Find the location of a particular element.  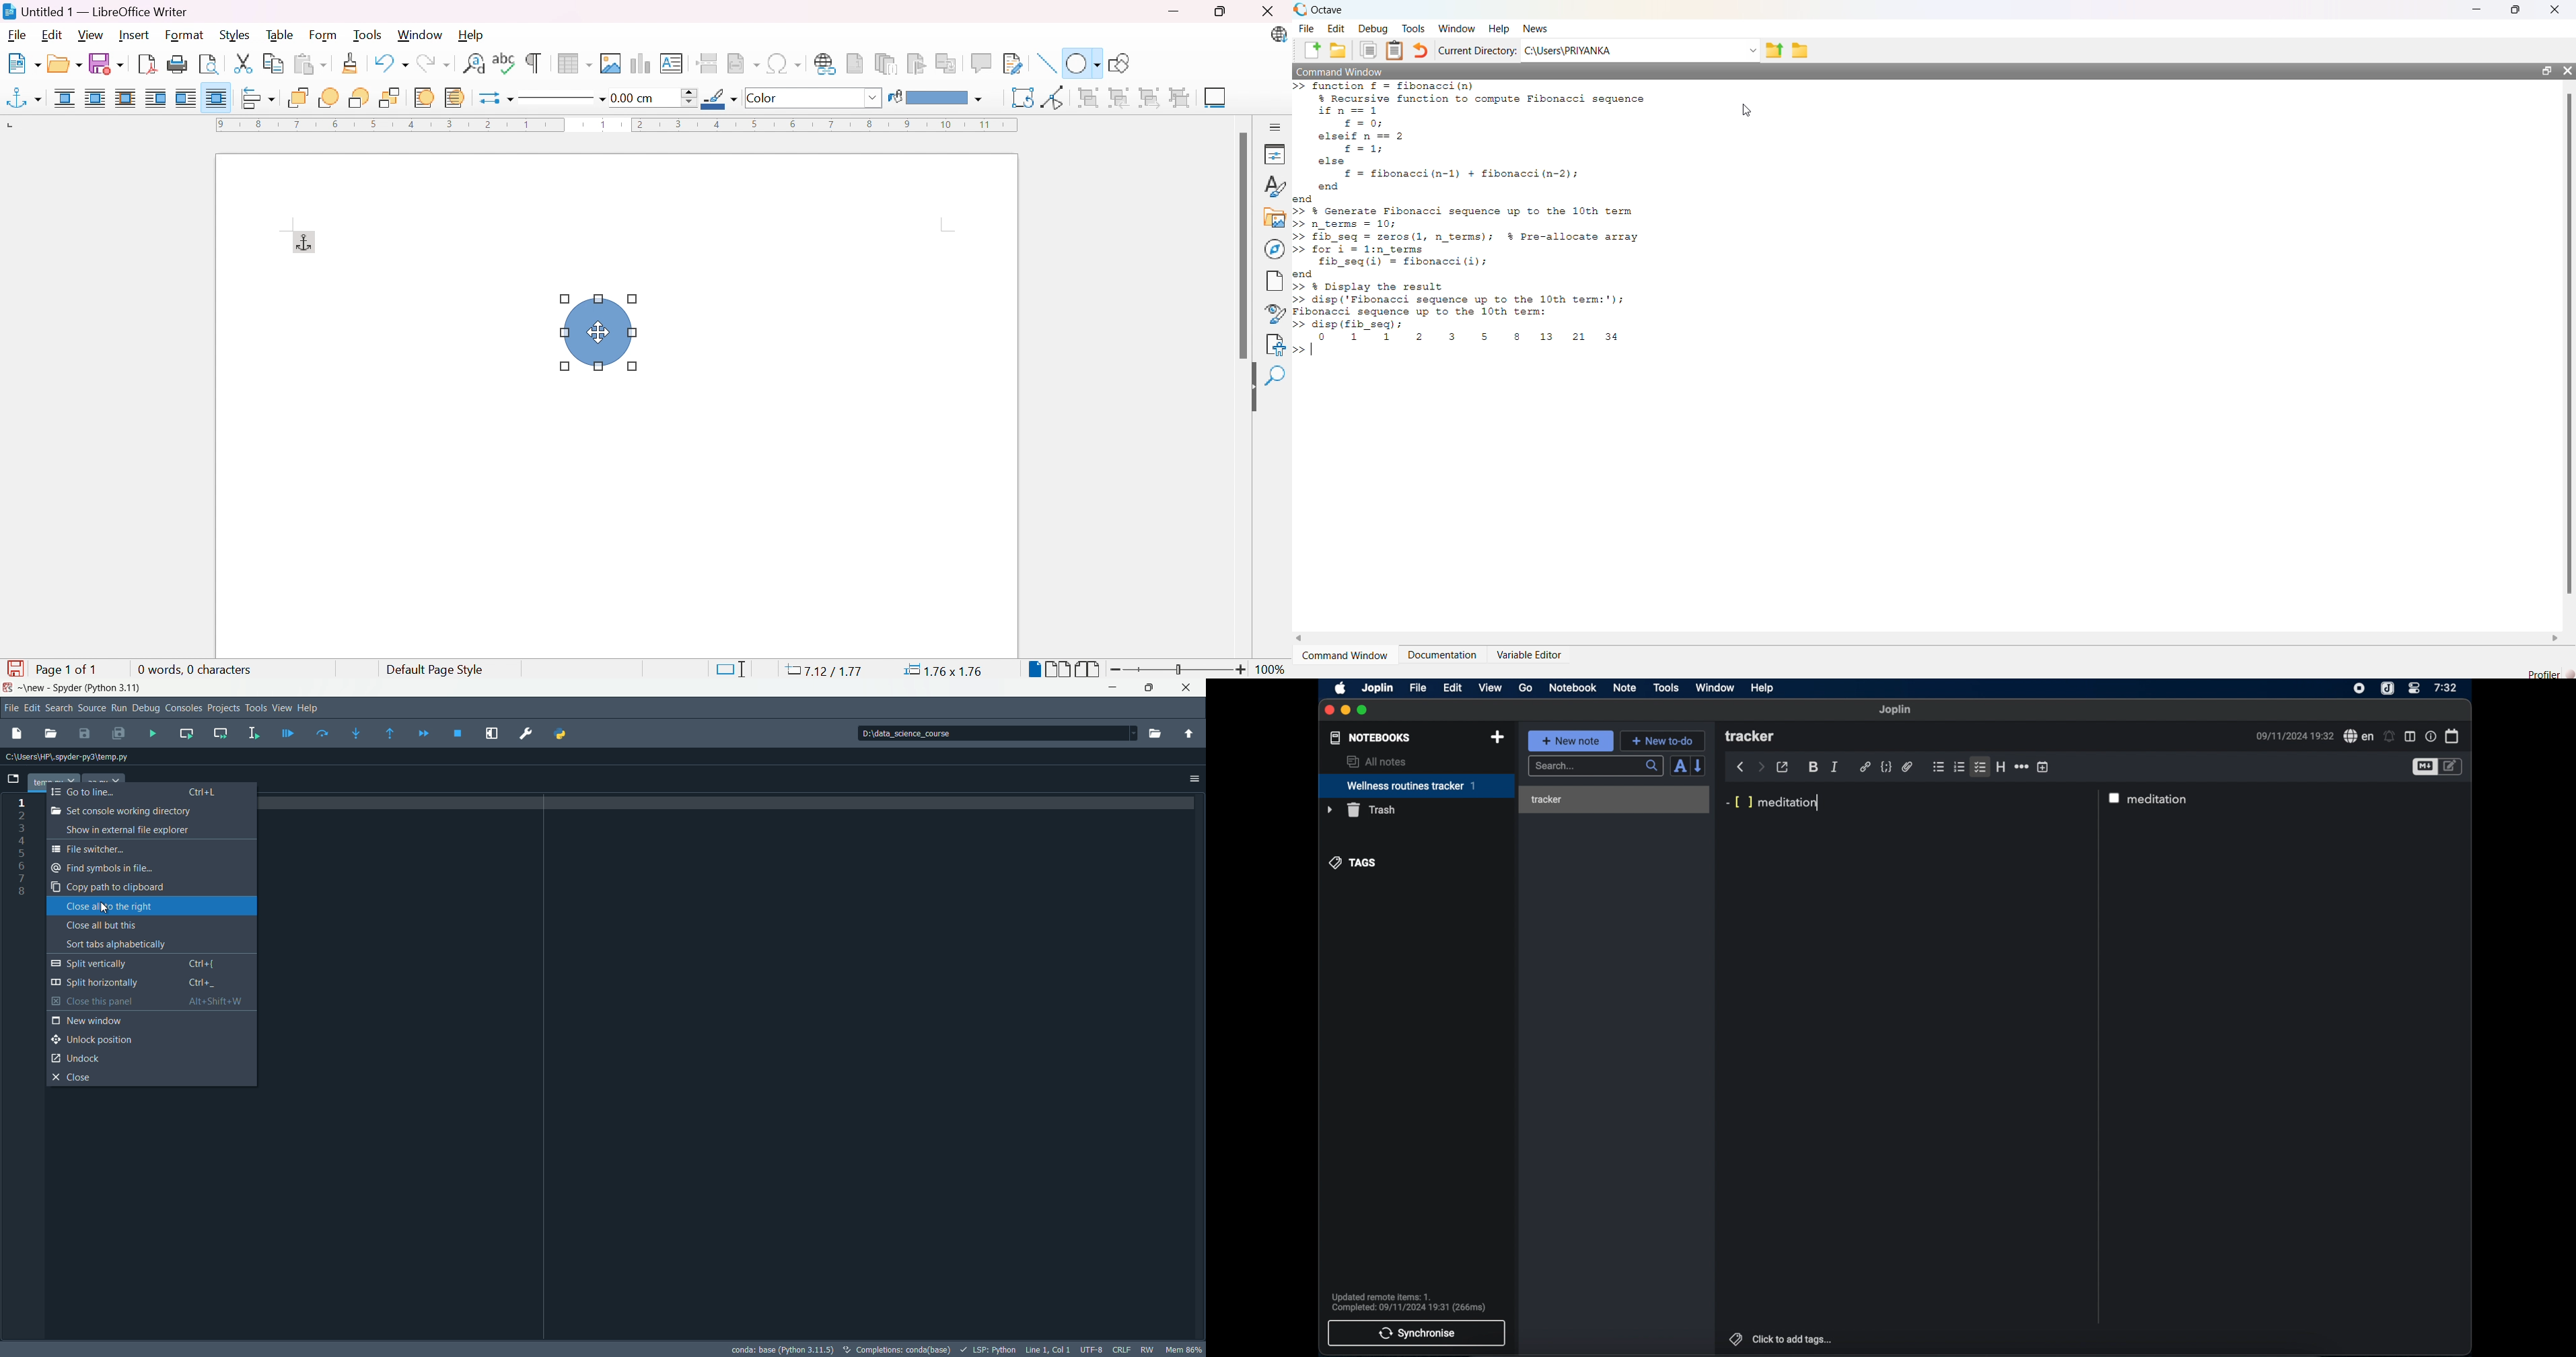

horizontal rule is located at coordinates (2021, 766).